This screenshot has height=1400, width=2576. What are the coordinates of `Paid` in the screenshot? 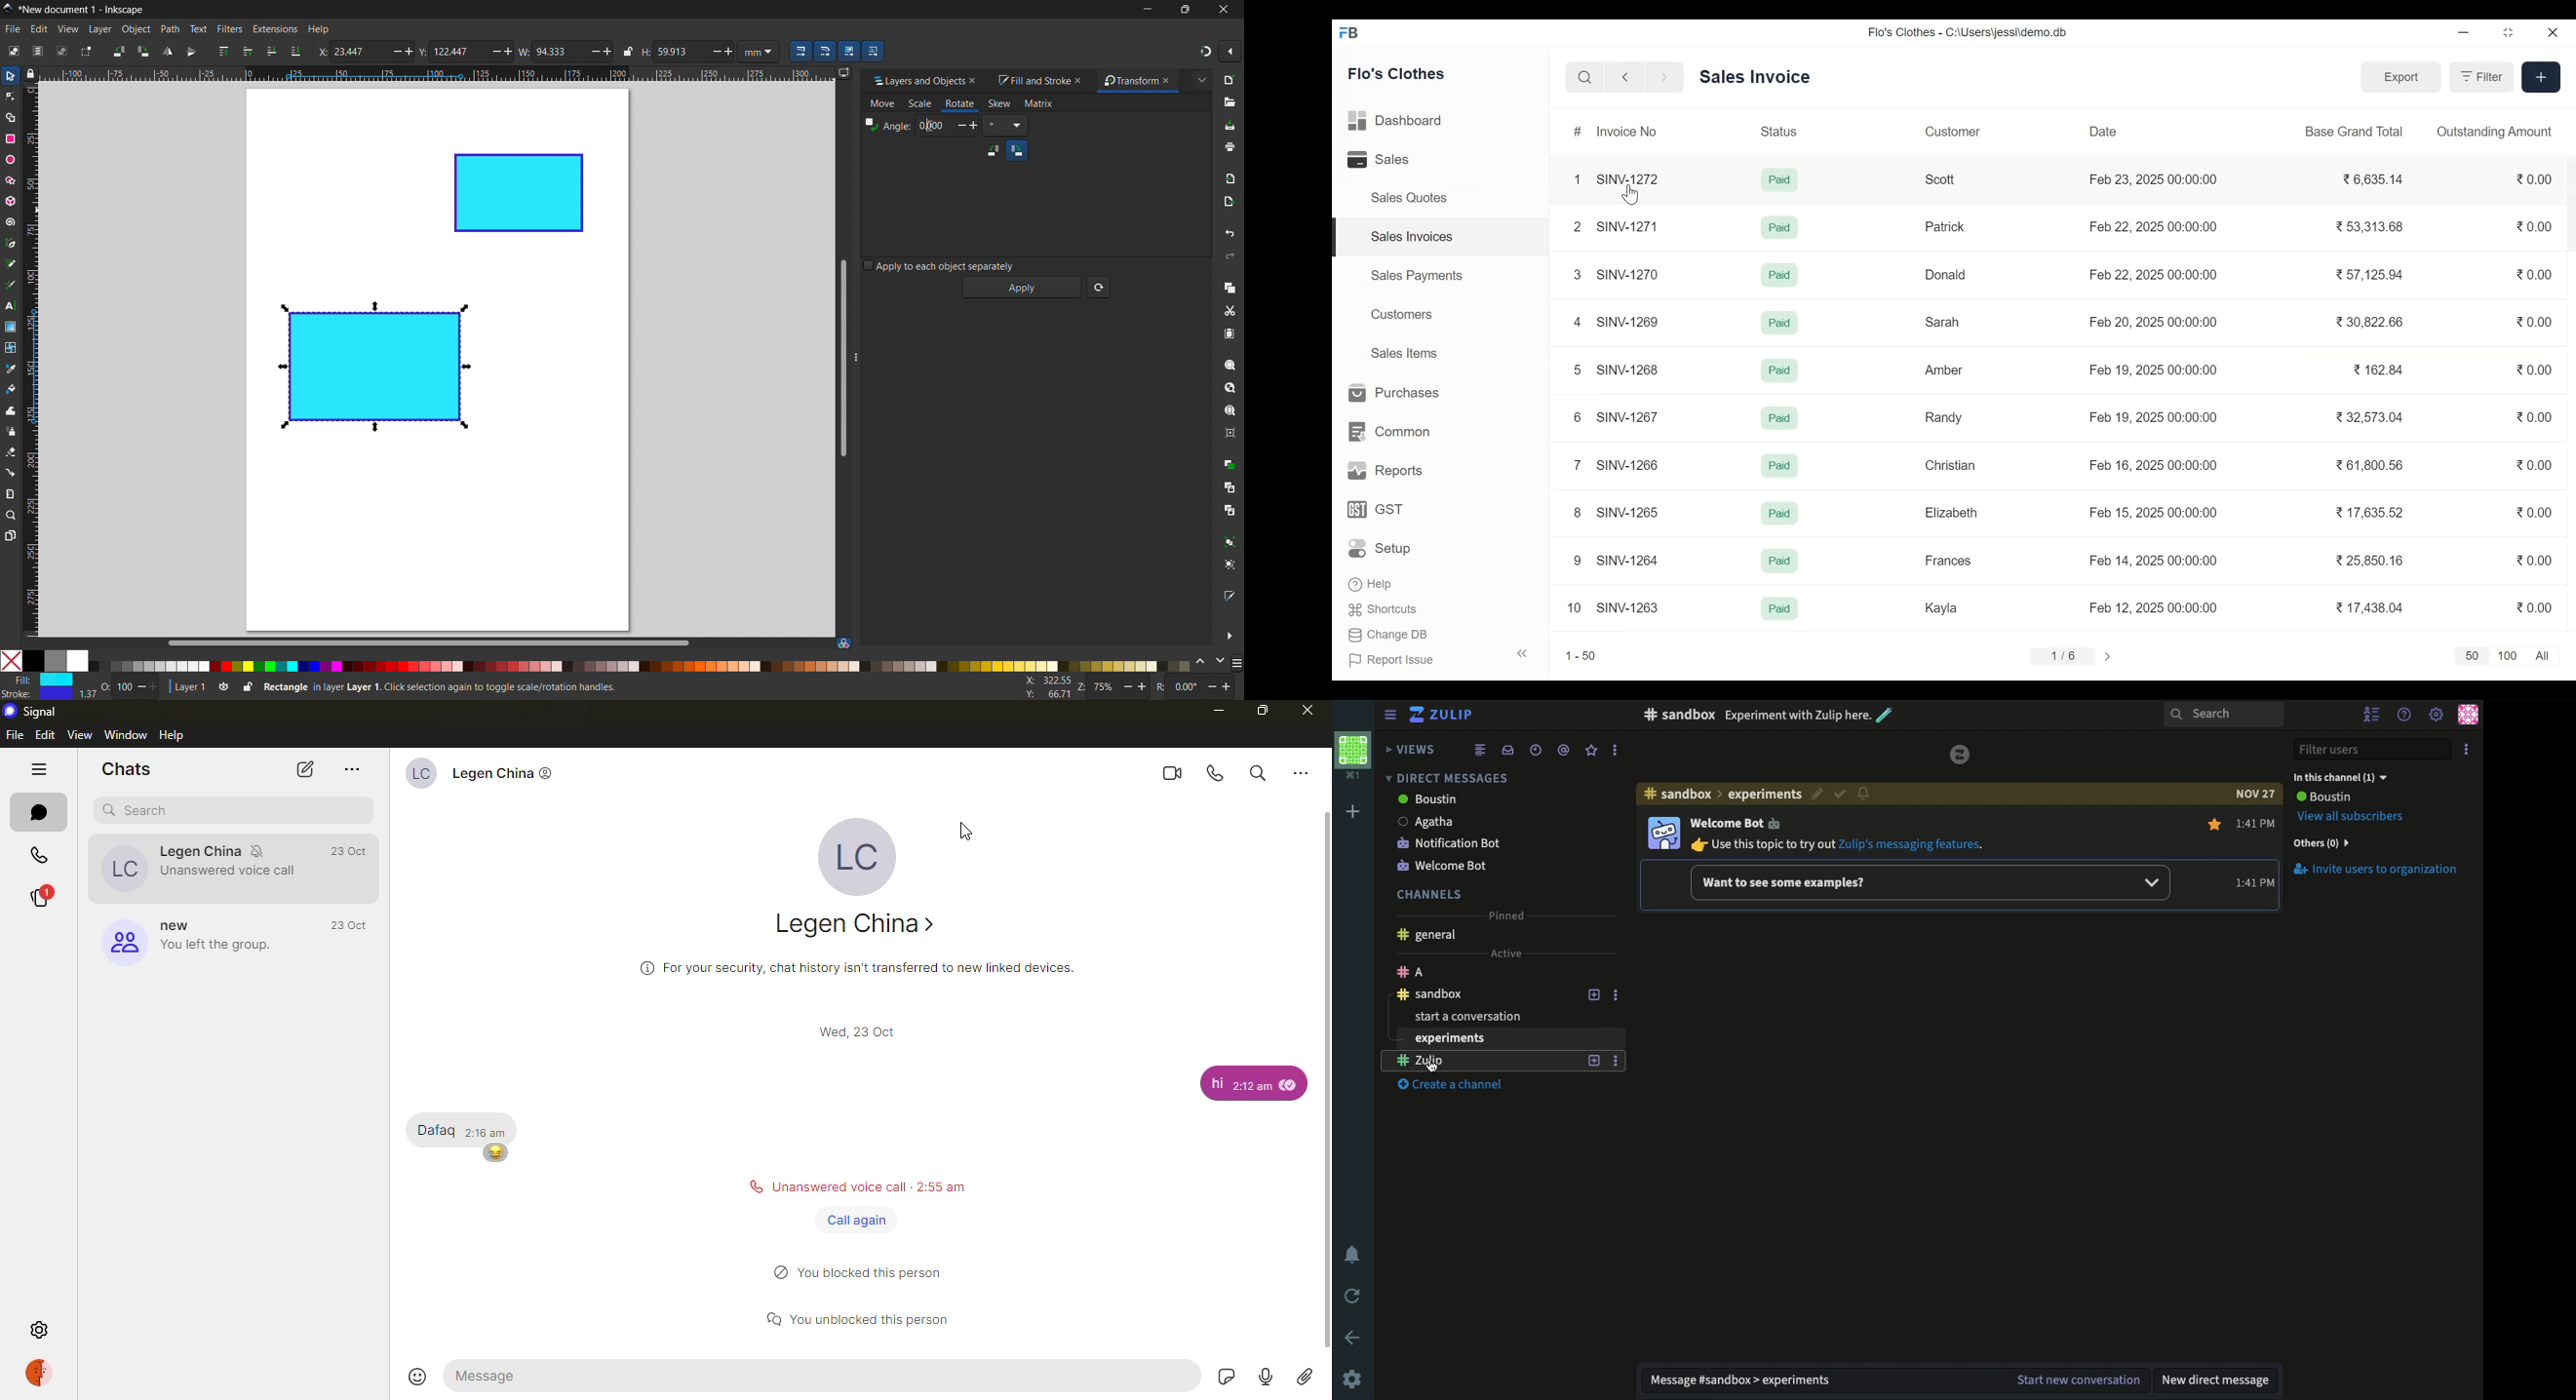 It's located at (1782, 609).